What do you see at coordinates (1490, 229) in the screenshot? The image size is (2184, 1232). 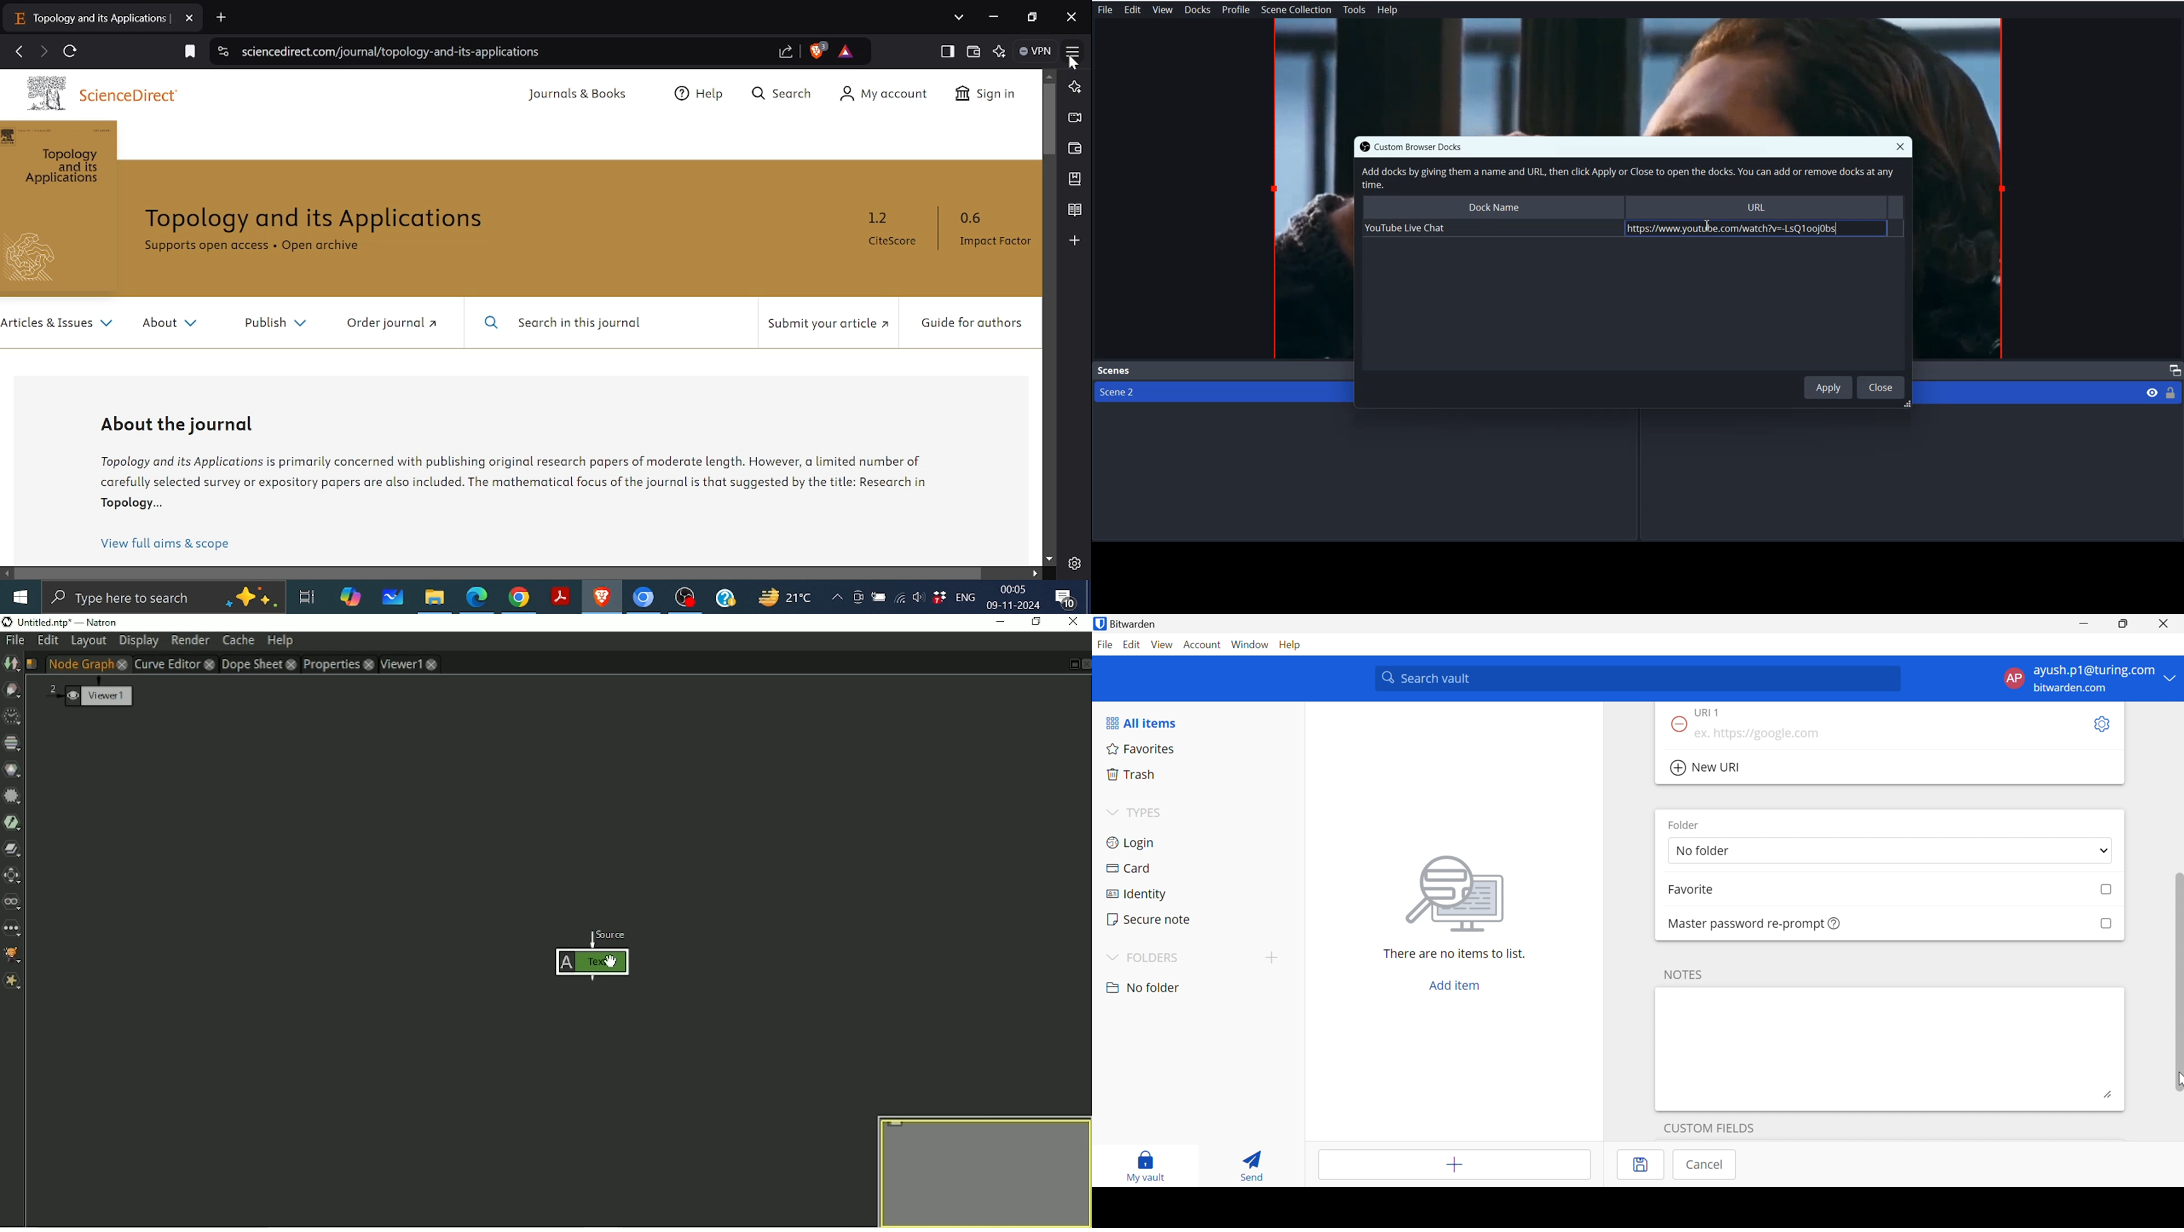 I see `Youtube Live Chat` at bounding box center [1490, 229].